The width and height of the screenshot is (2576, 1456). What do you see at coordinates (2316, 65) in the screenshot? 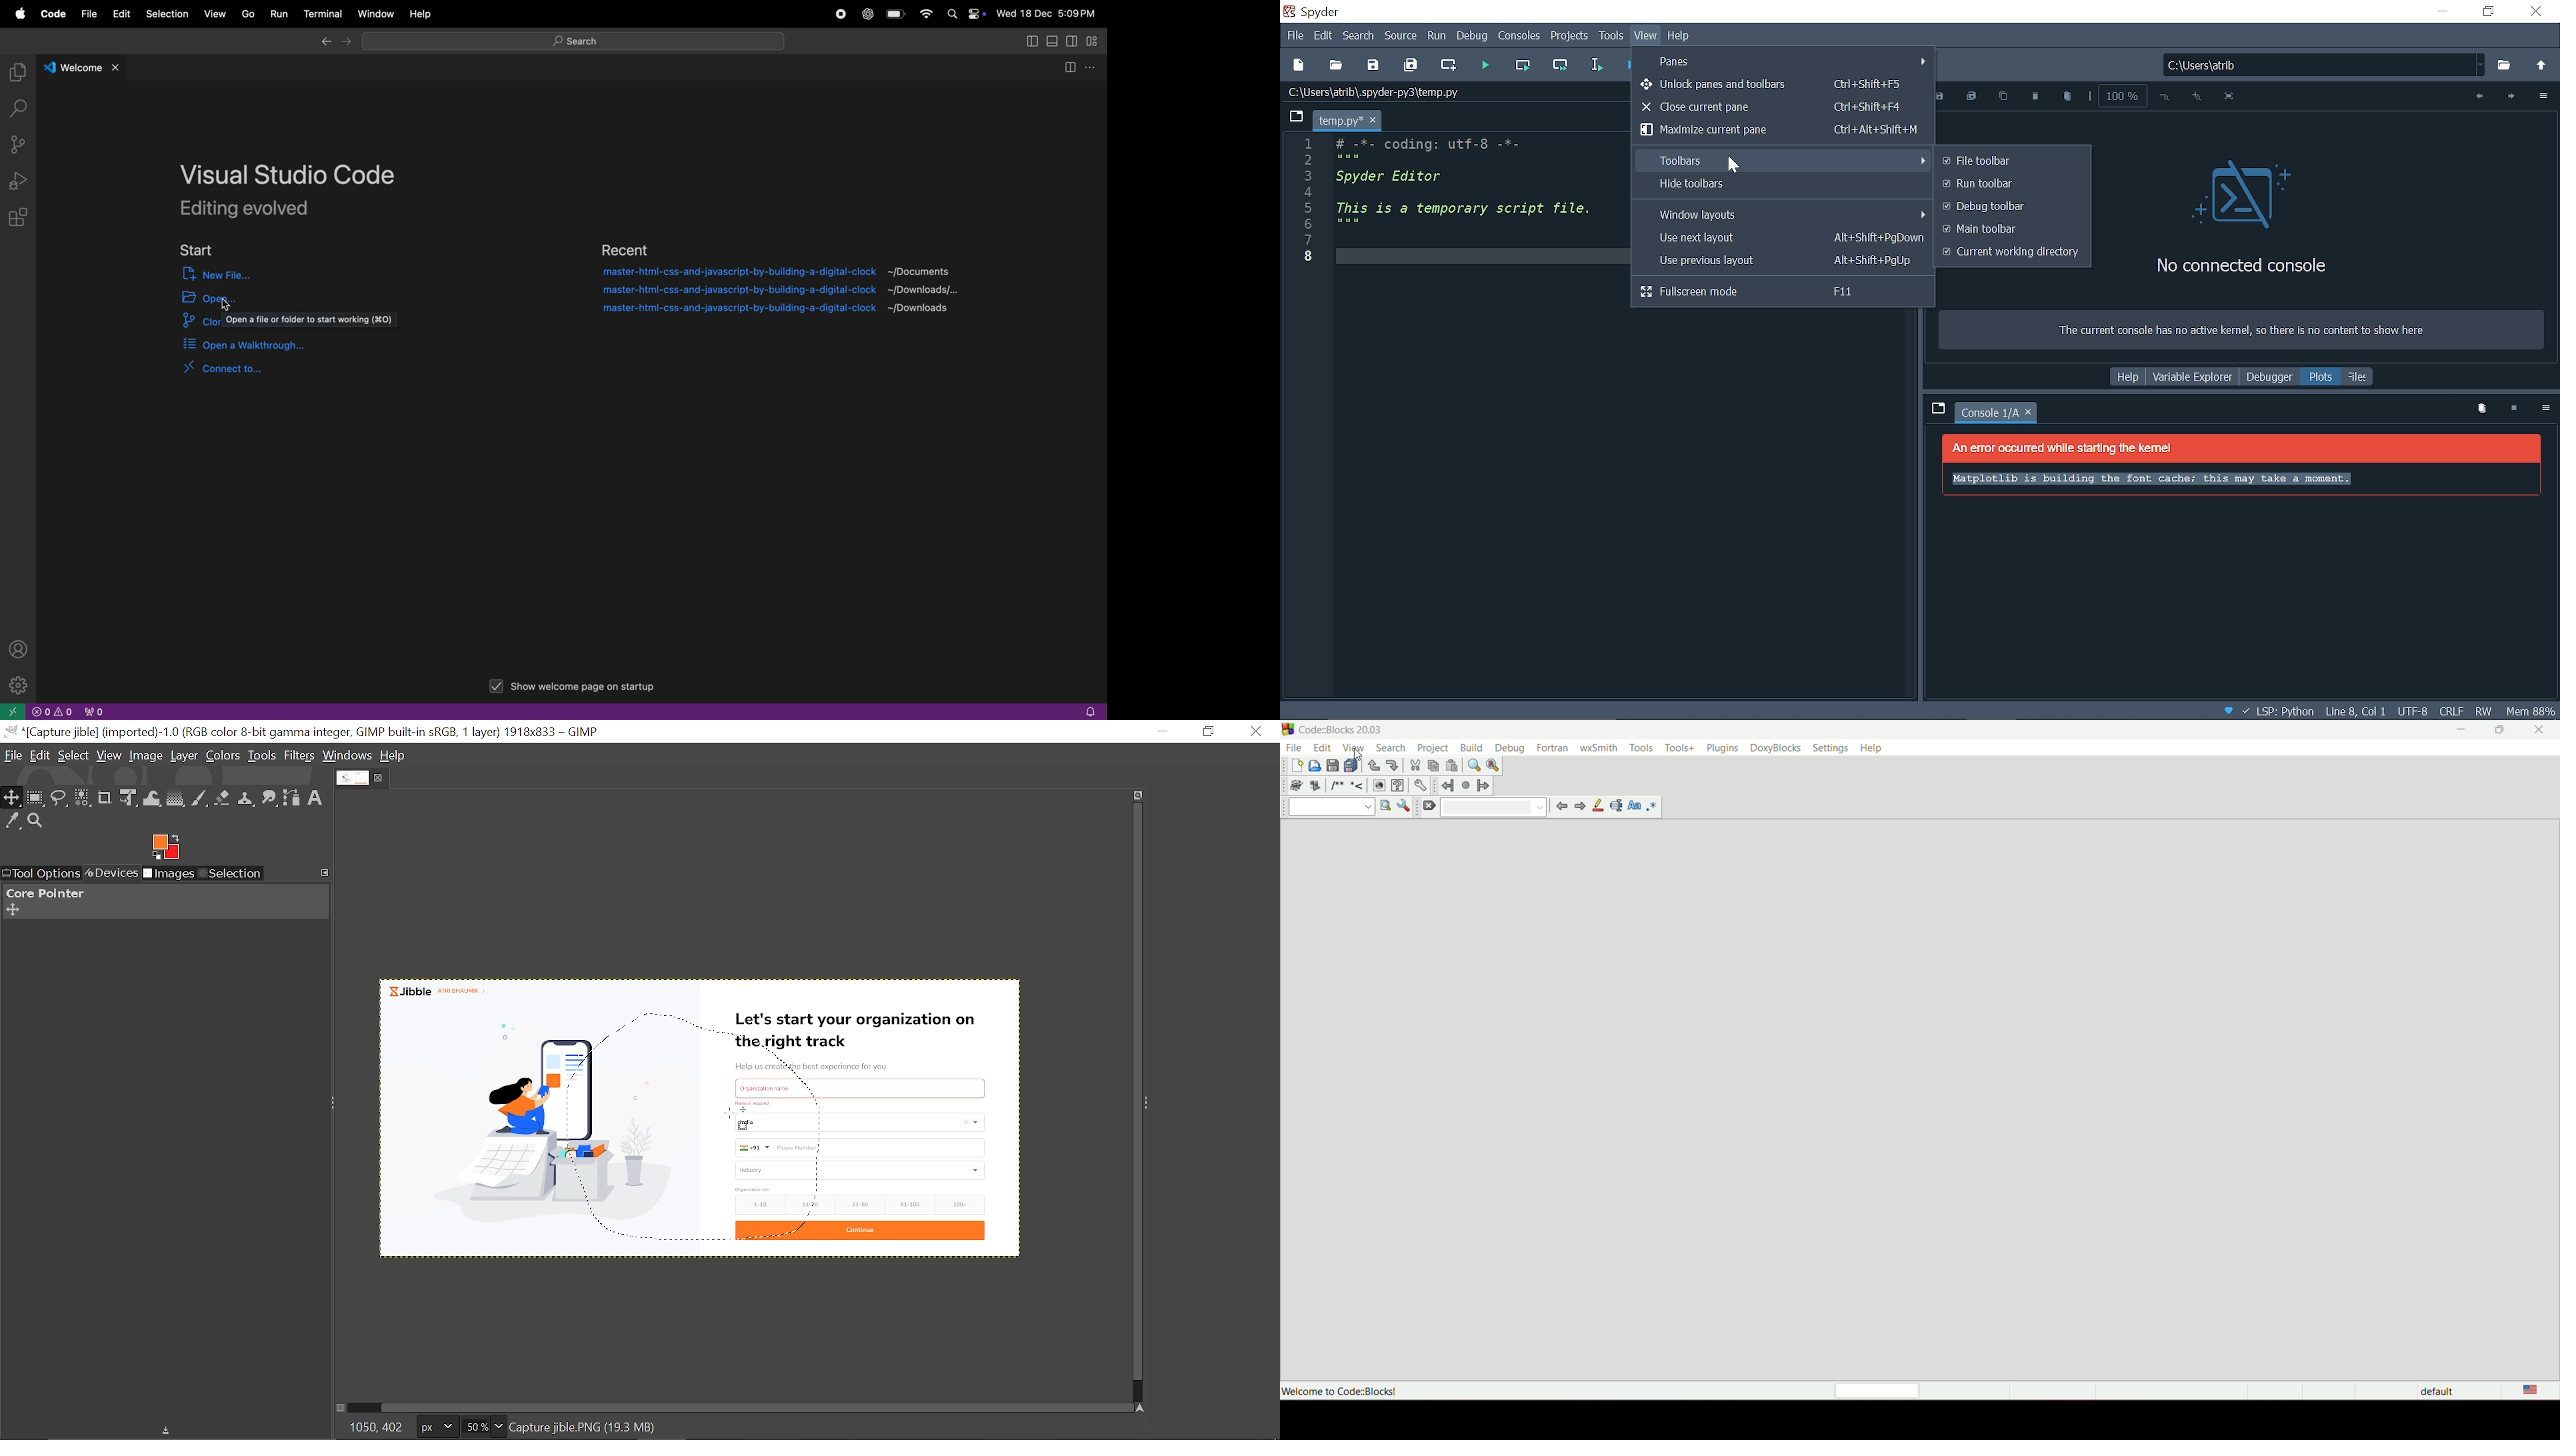
I see `` at bounding box center [2316, 65].